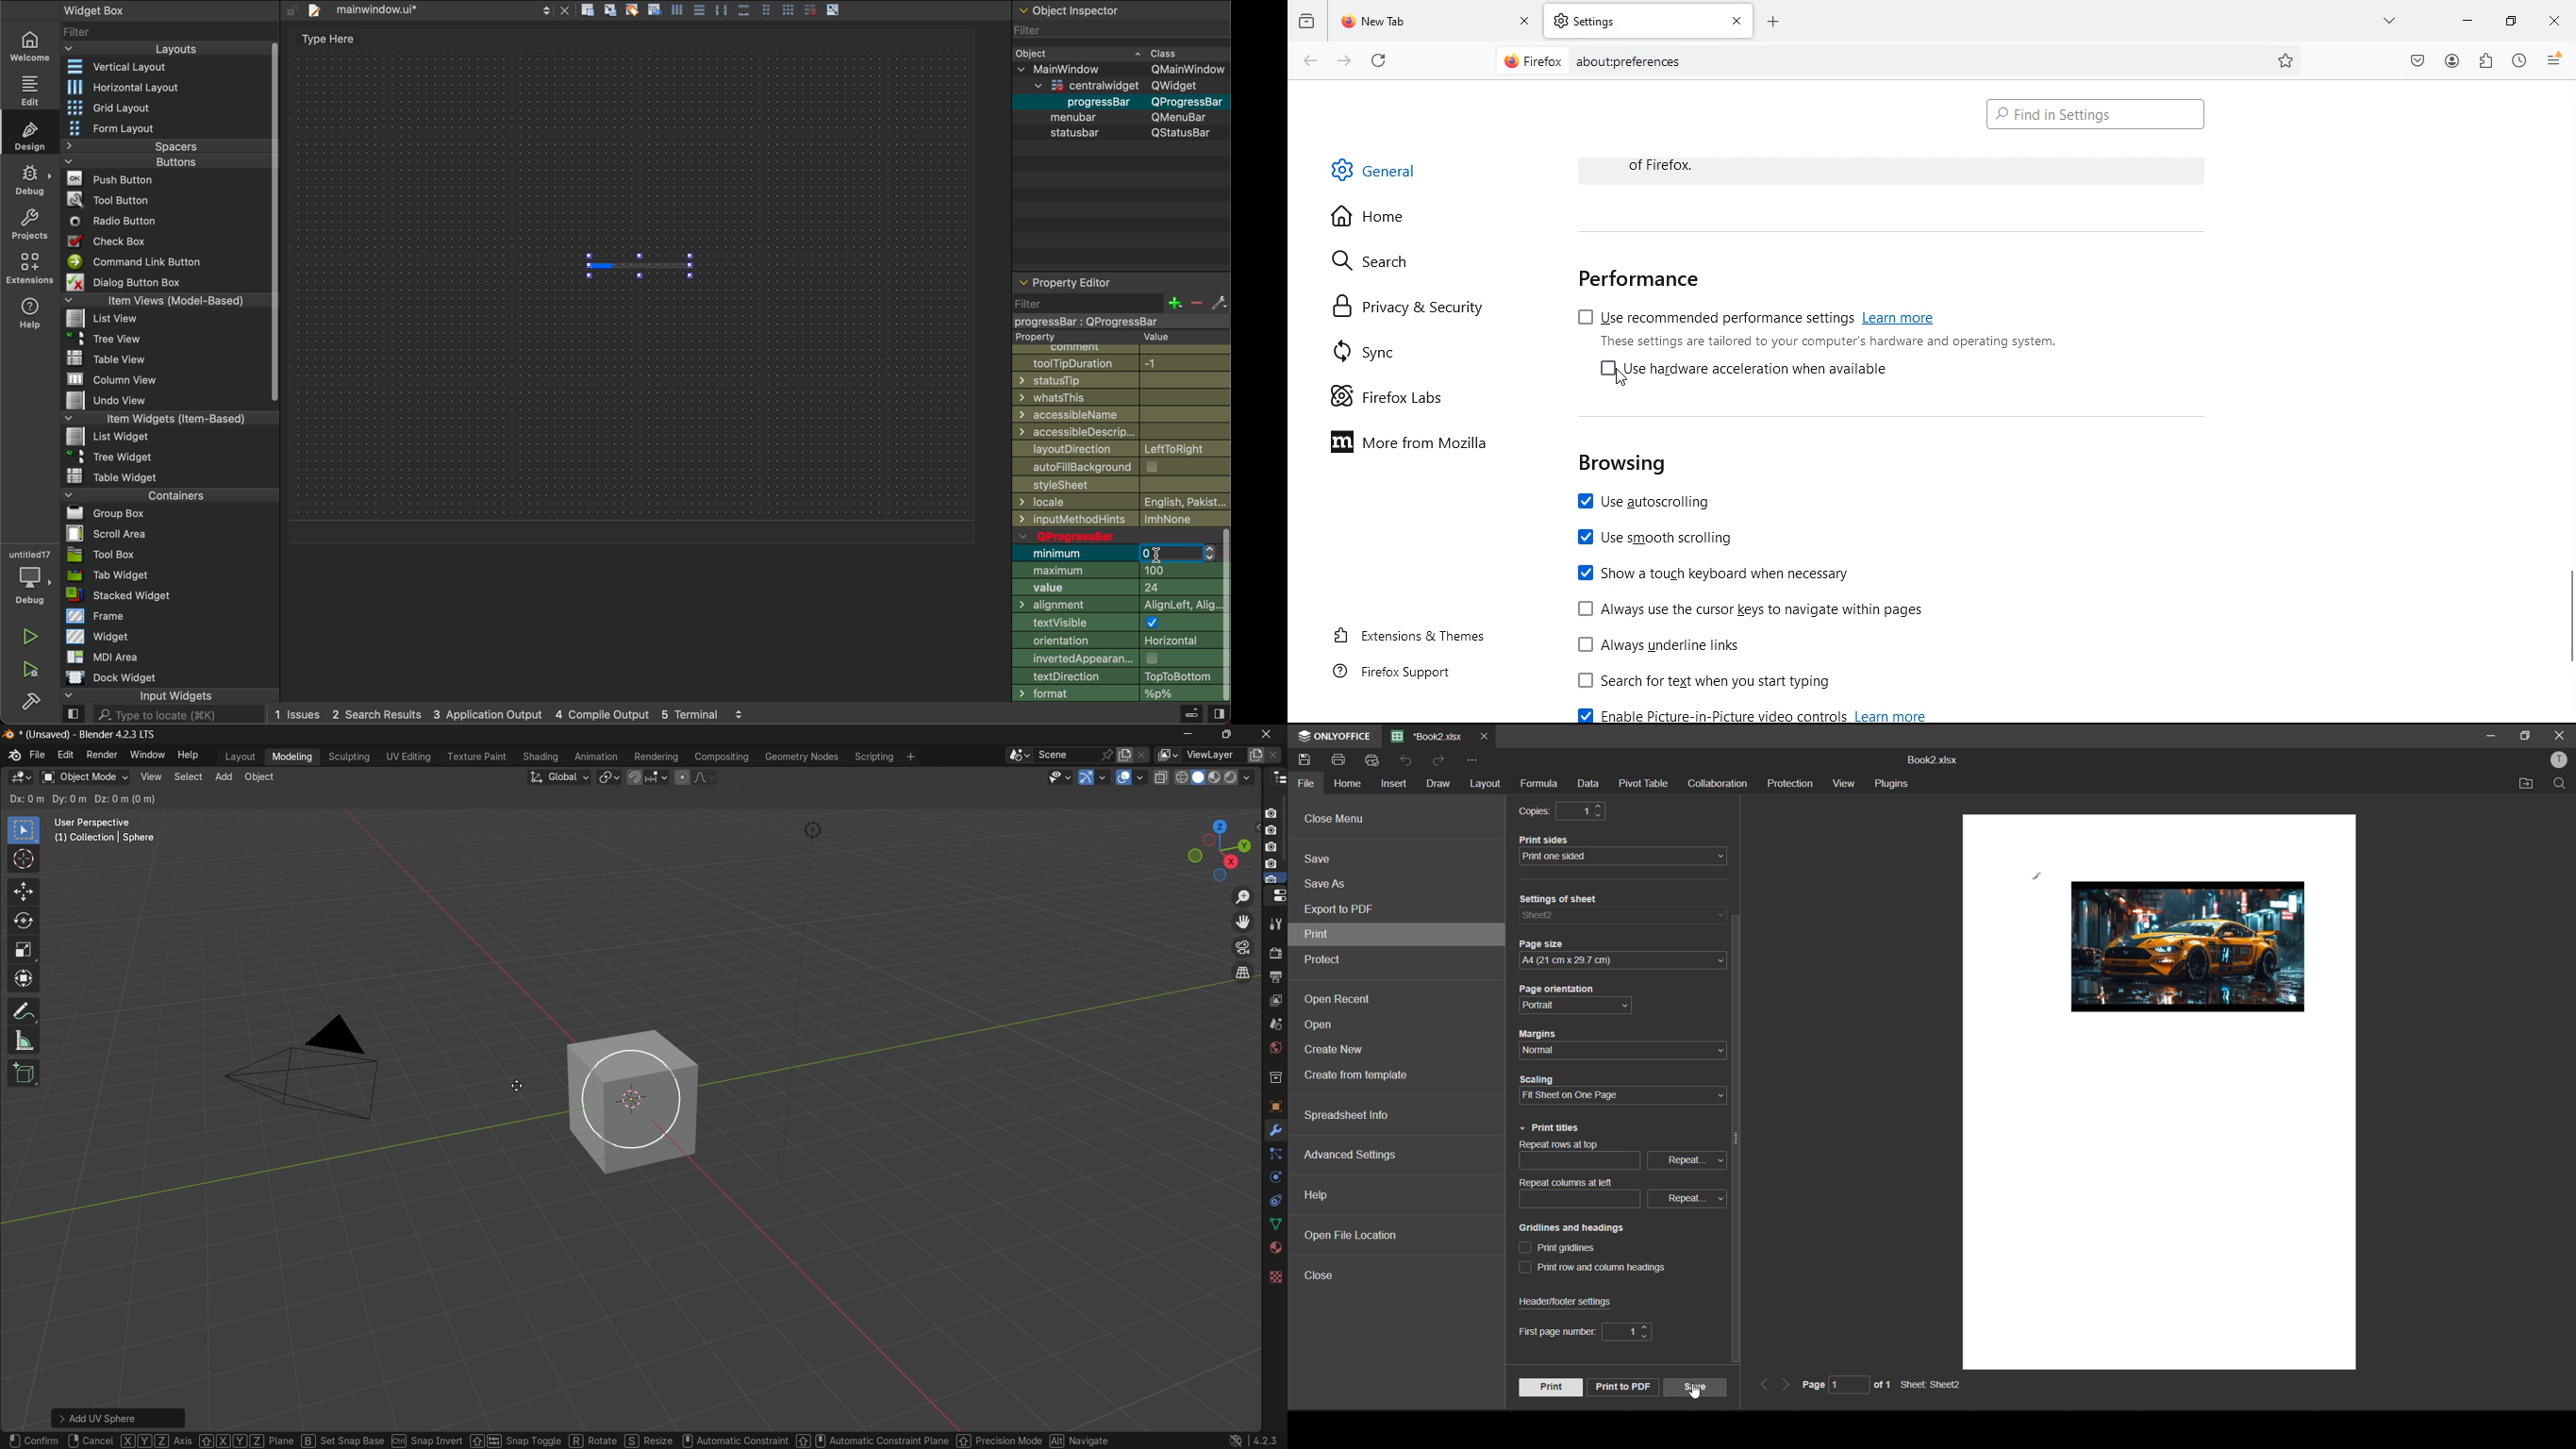 Image resolution: width=2576 pixels, height=1456 pixels. What do you see at coordinates (2567, 620) in the screenshot?
I see `Vertical scroll bar` at bounding box center [2567, 620].